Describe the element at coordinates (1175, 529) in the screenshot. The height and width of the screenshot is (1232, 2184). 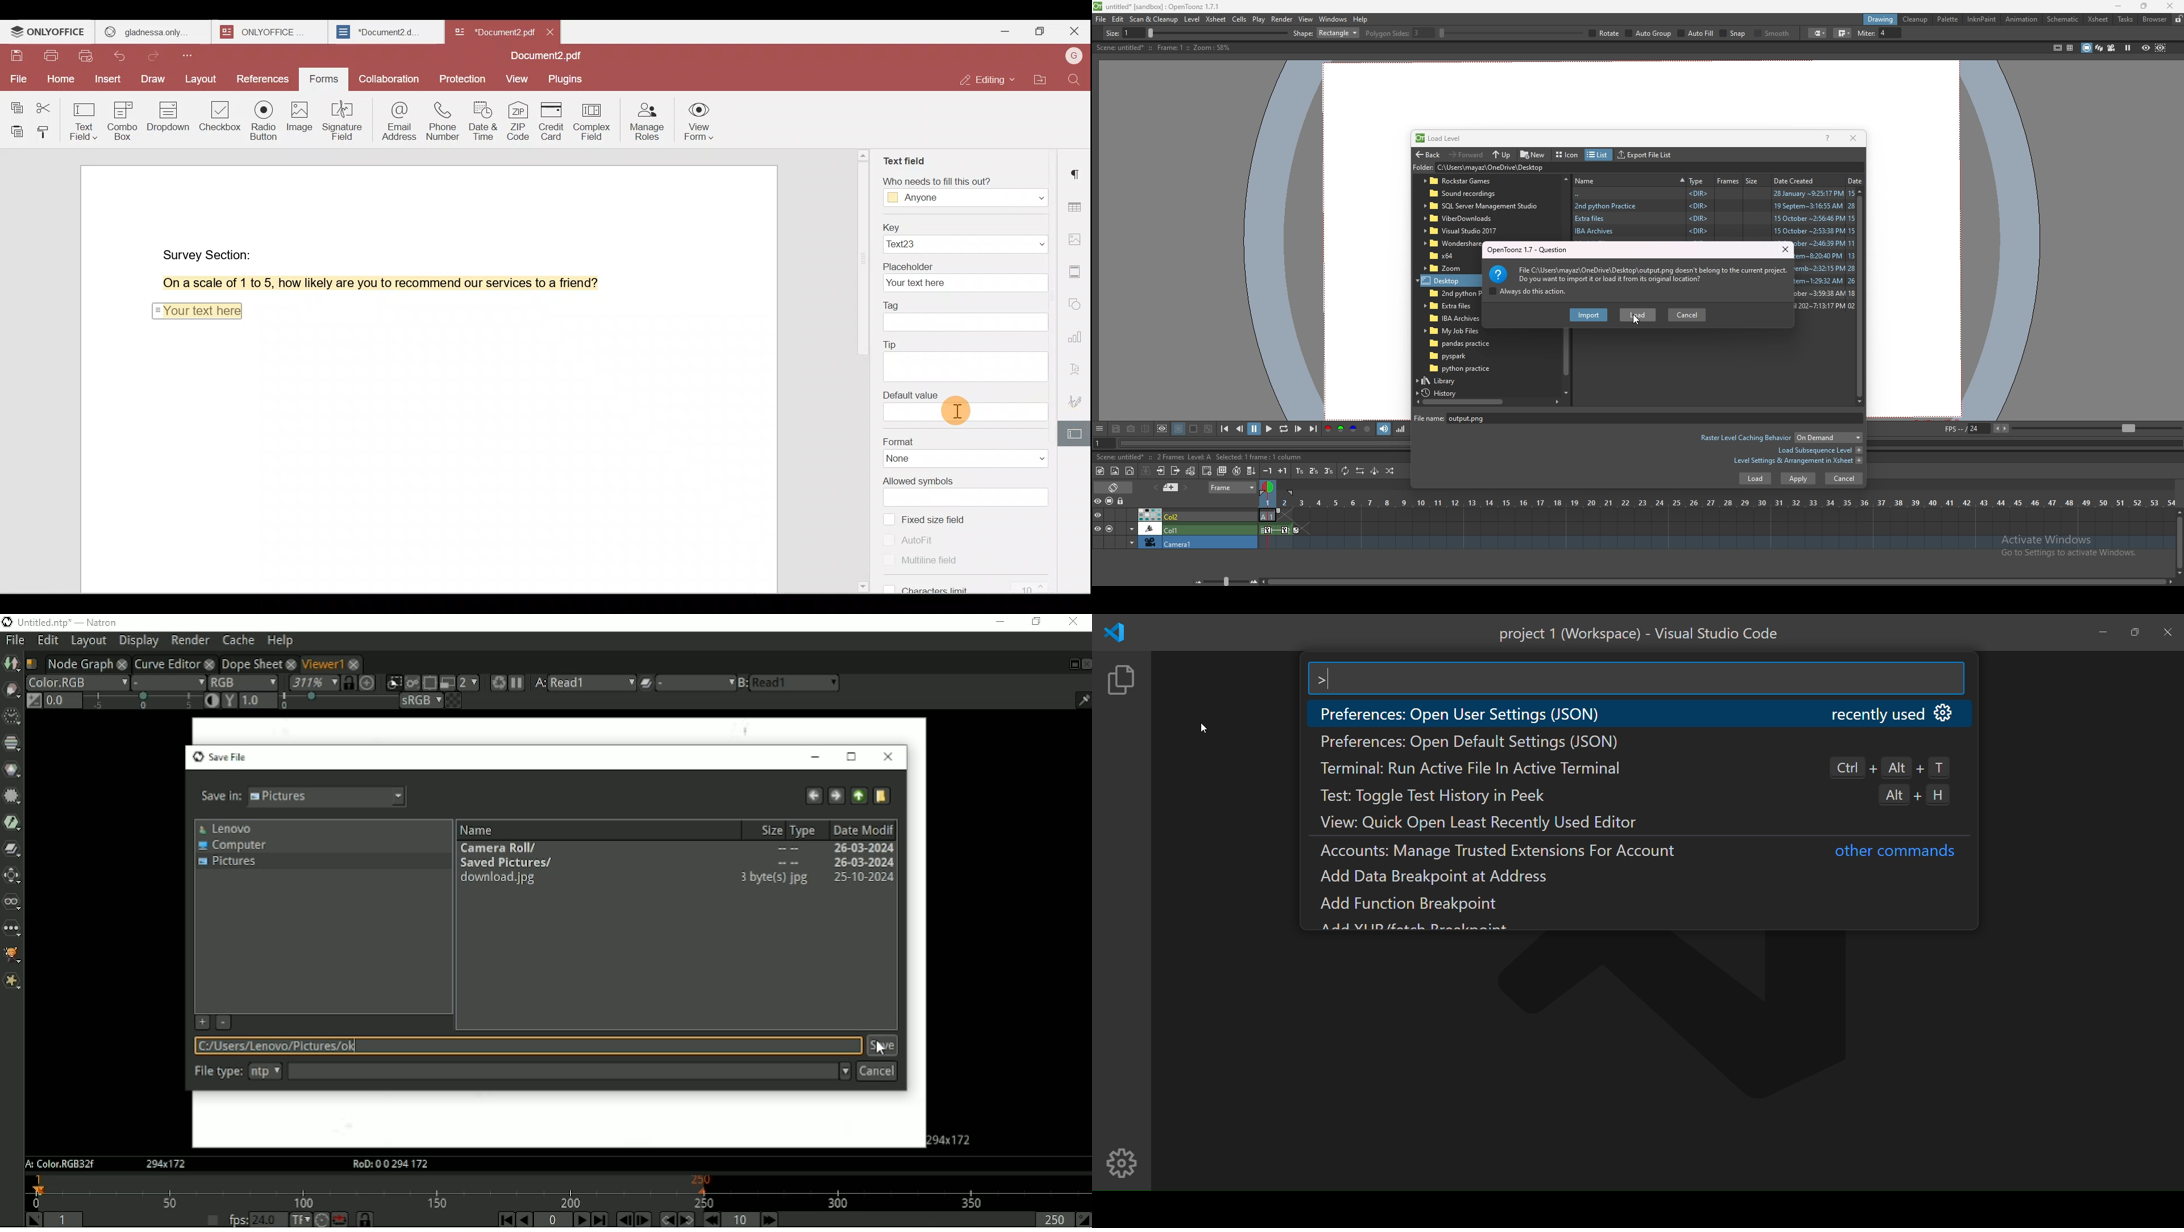
I see `column 1` at that location.